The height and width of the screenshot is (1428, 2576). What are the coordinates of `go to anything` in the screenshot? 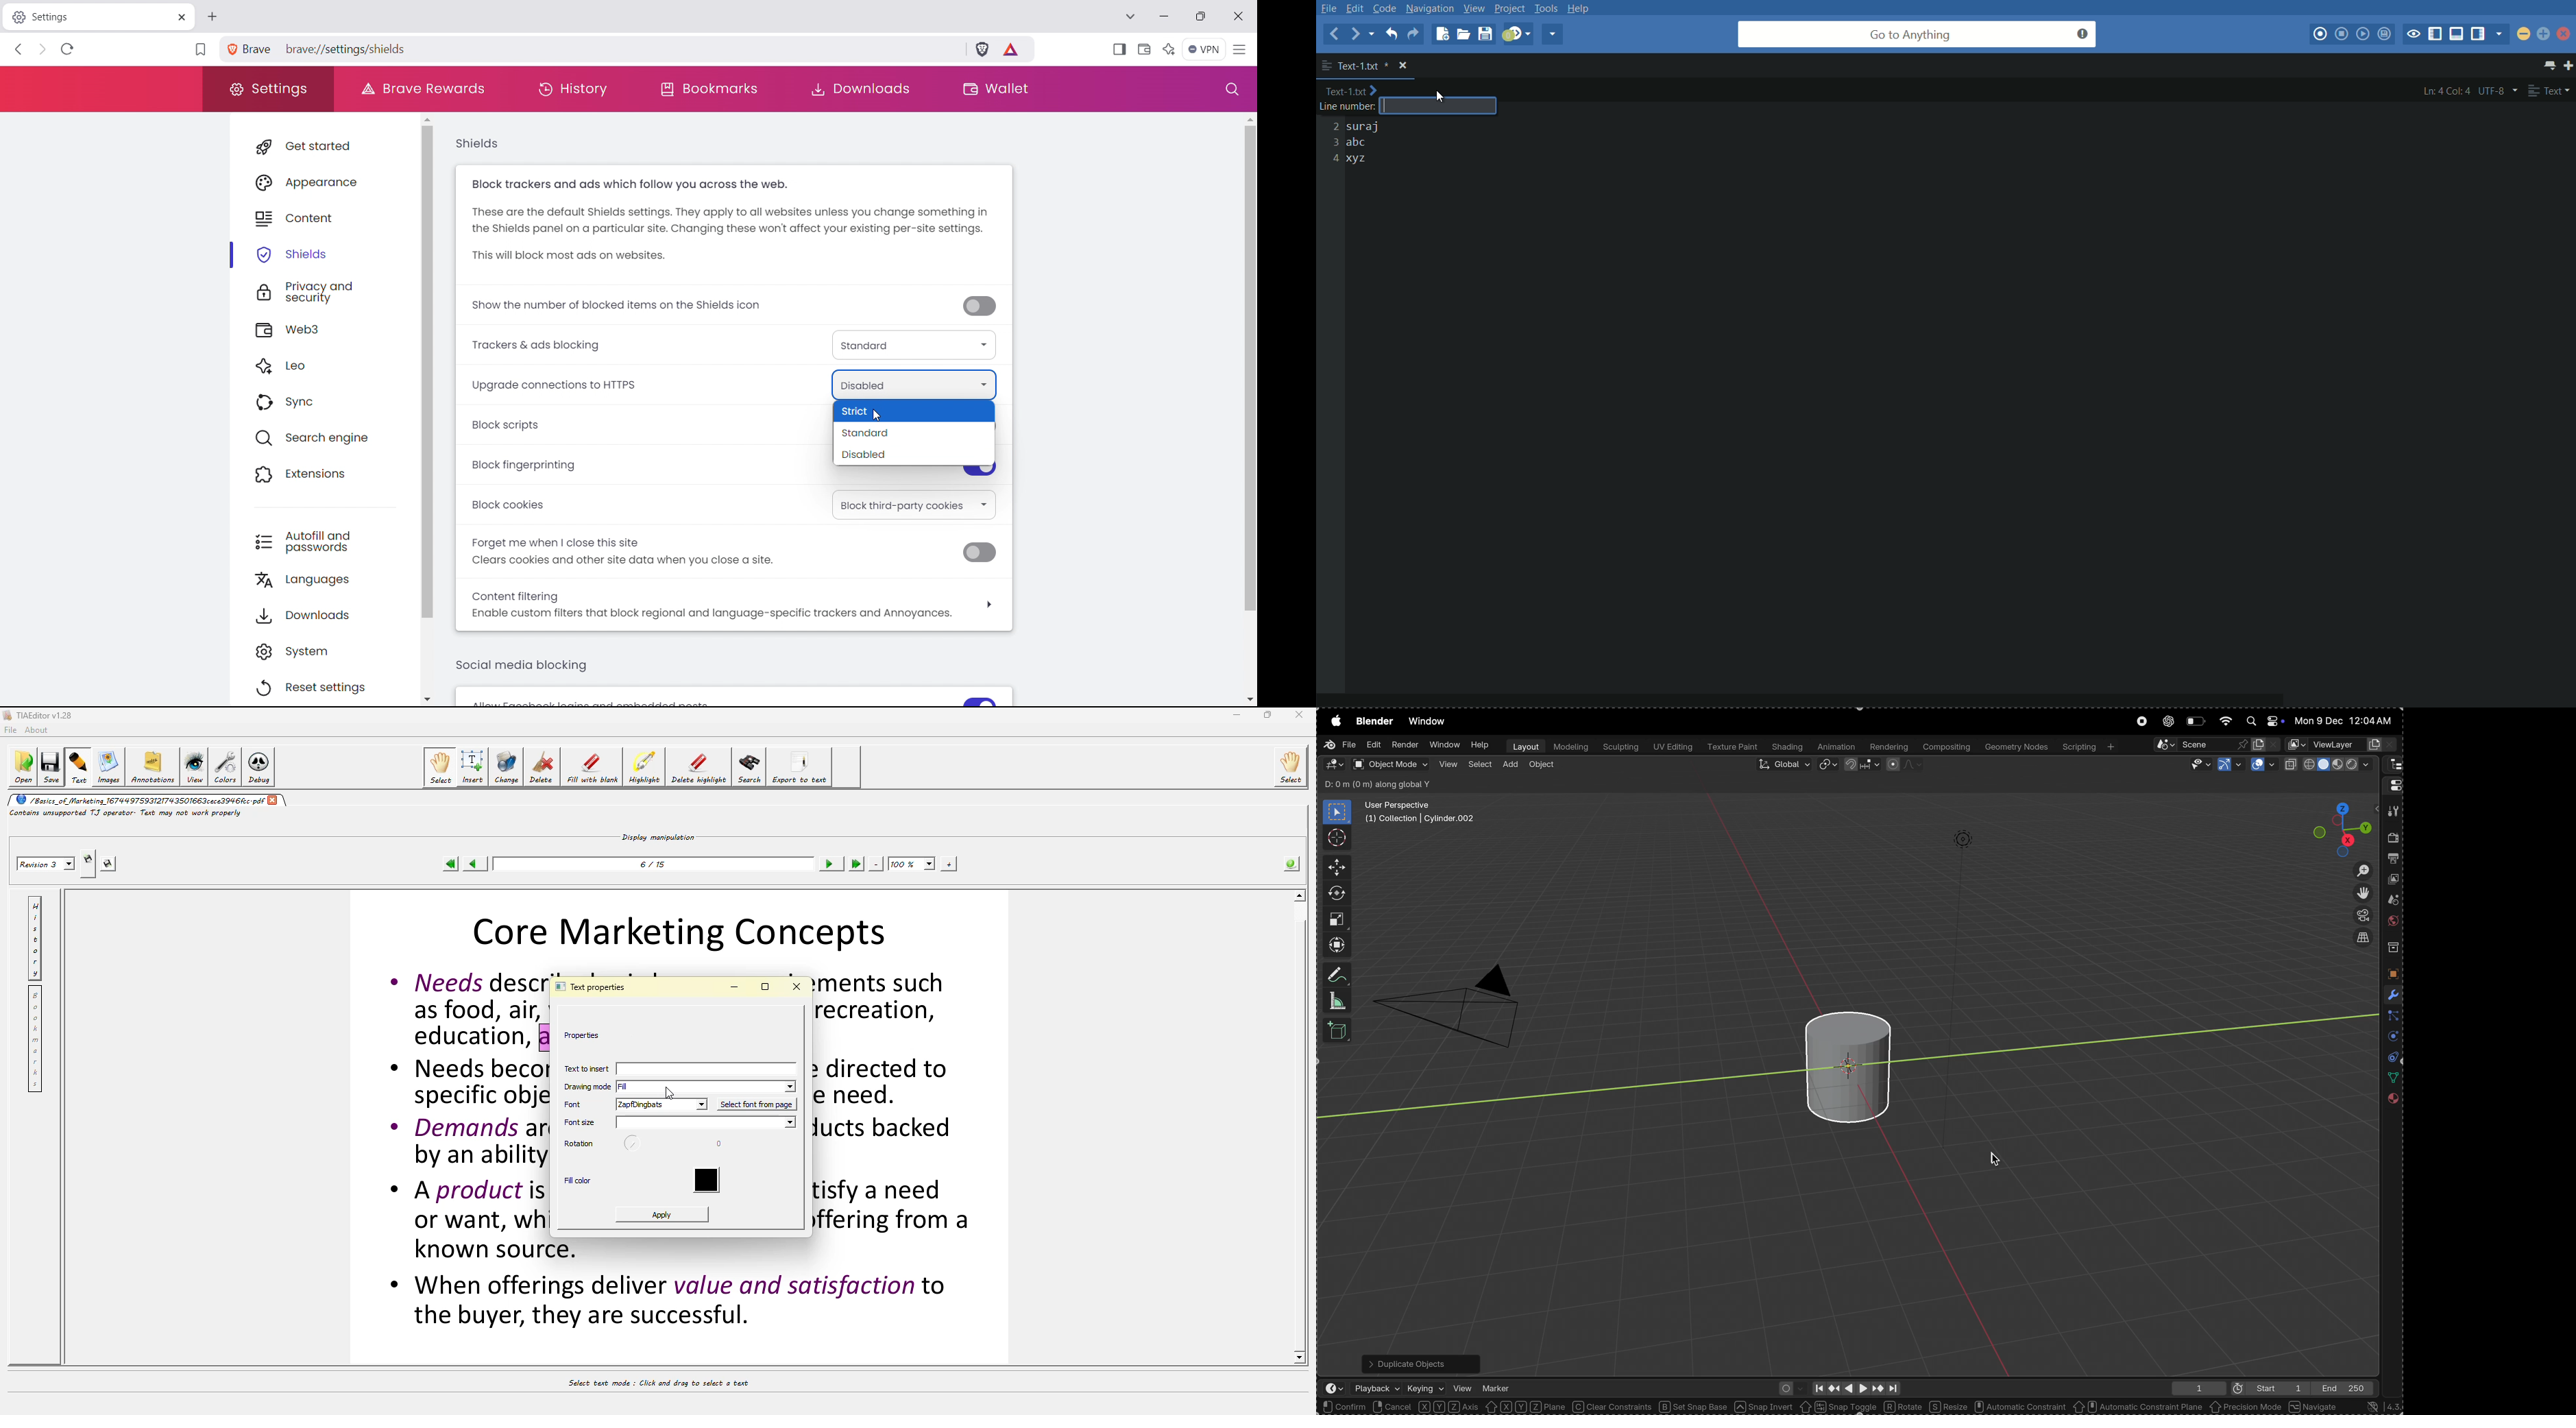 It's located at (1917, 34).